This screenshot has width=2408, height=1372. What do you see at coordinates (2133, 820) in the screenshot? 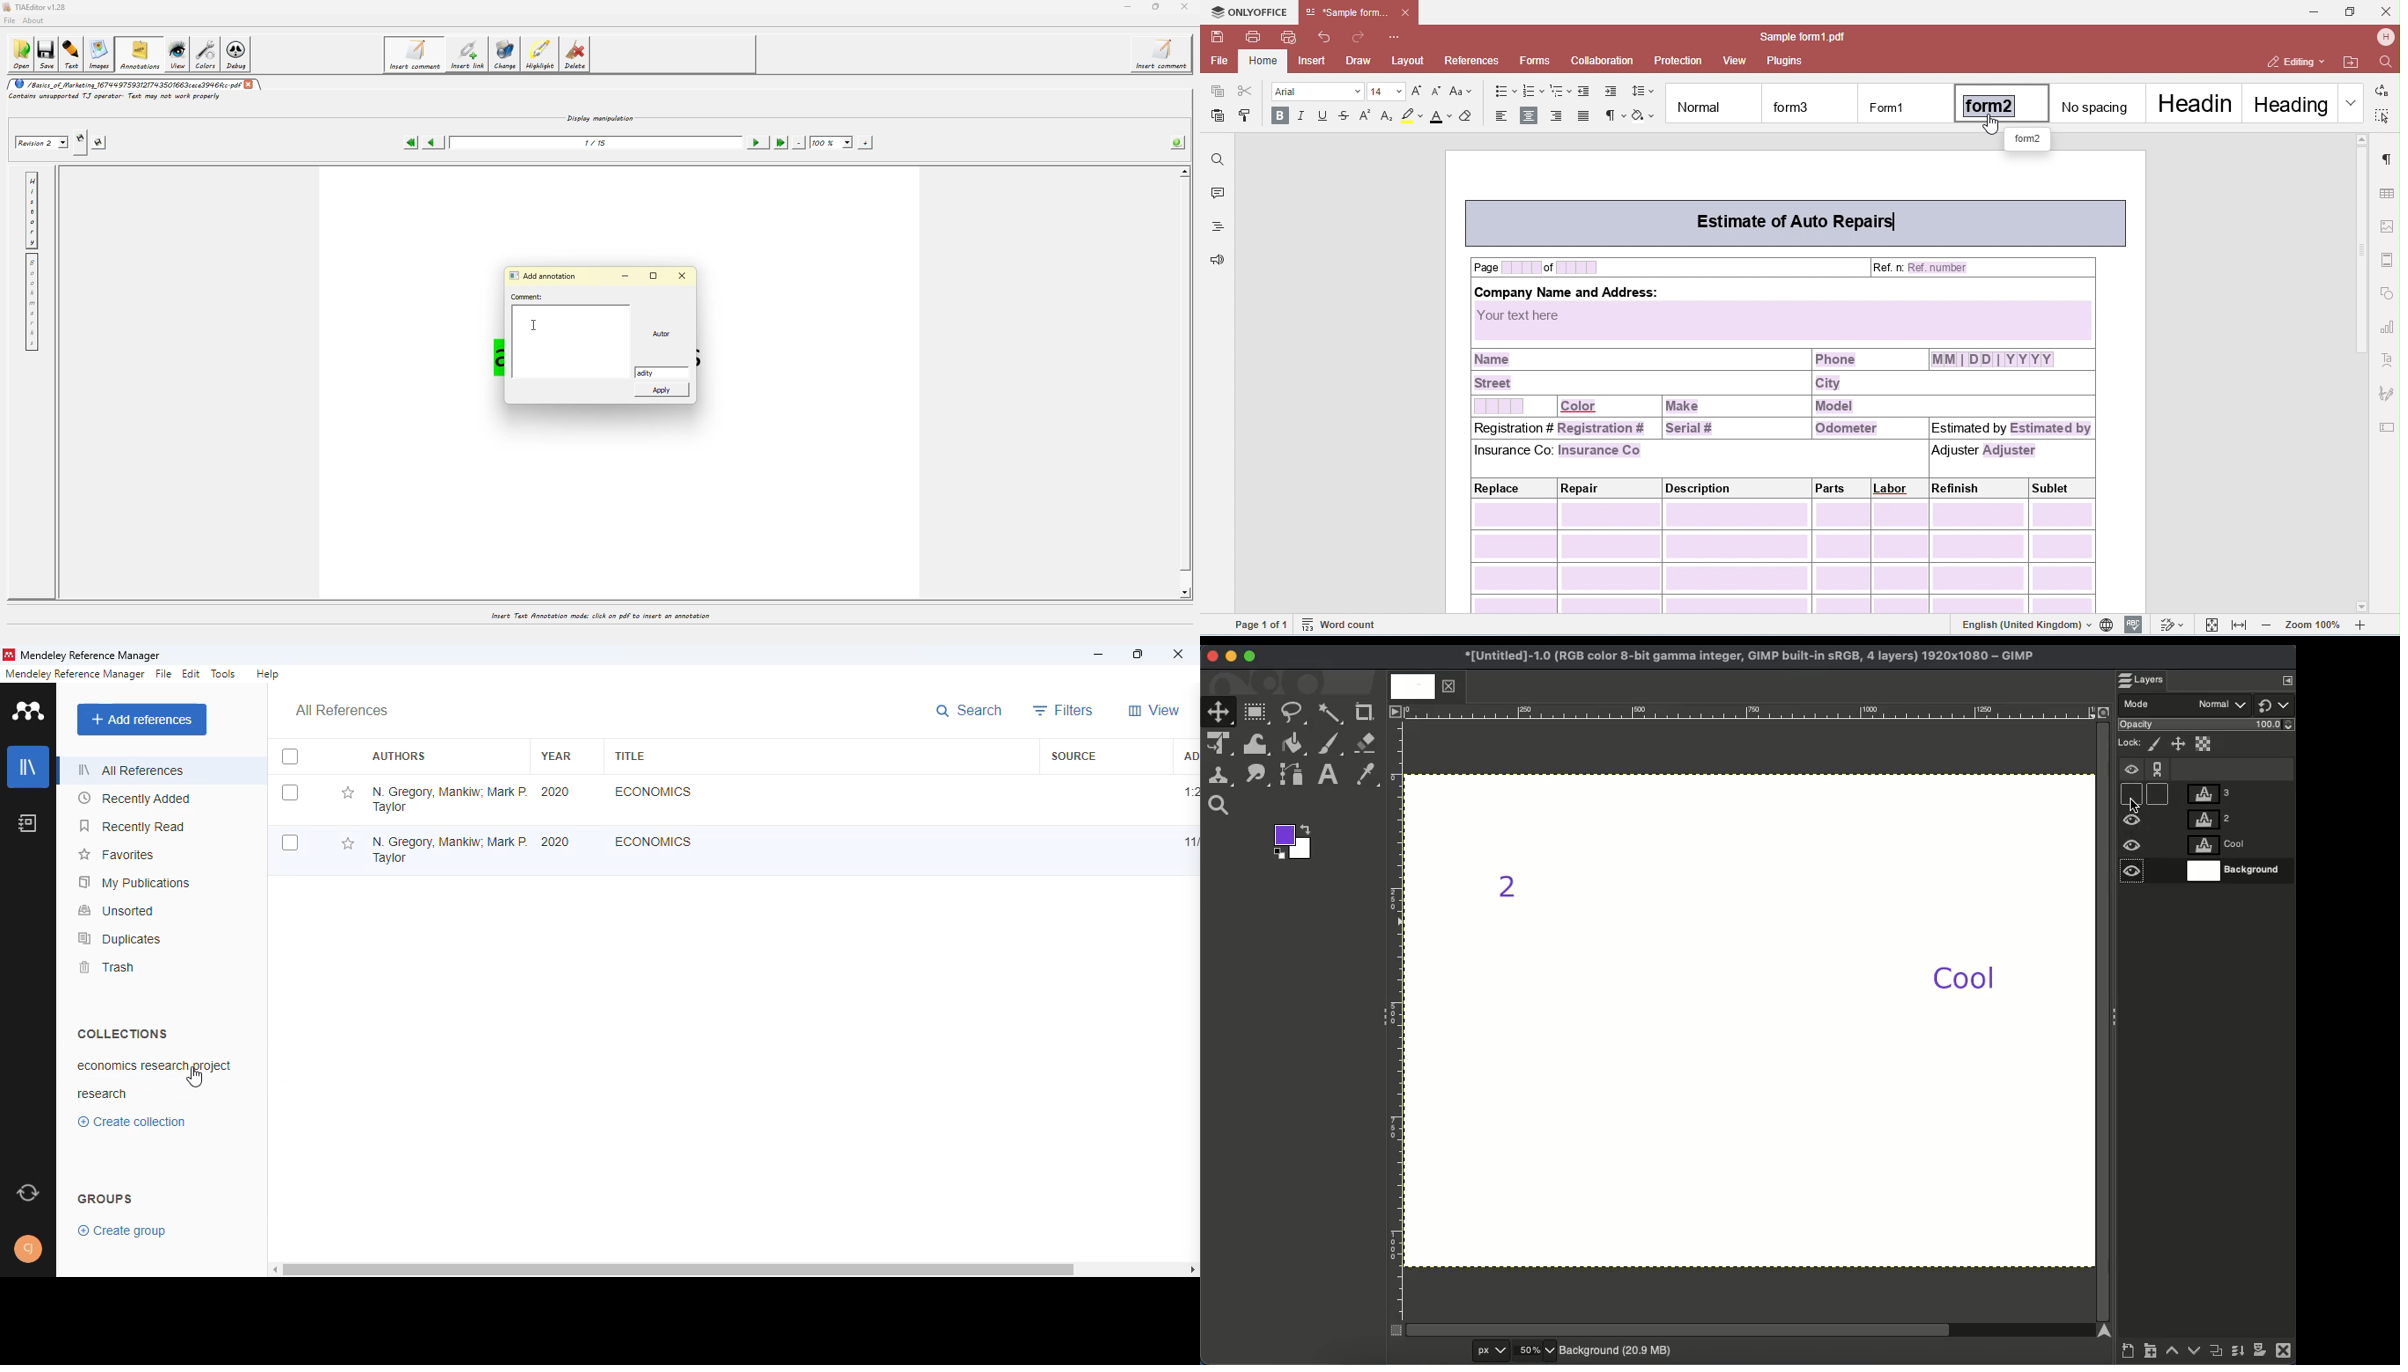
I see `Visible` at bounding box center [2133, 820].